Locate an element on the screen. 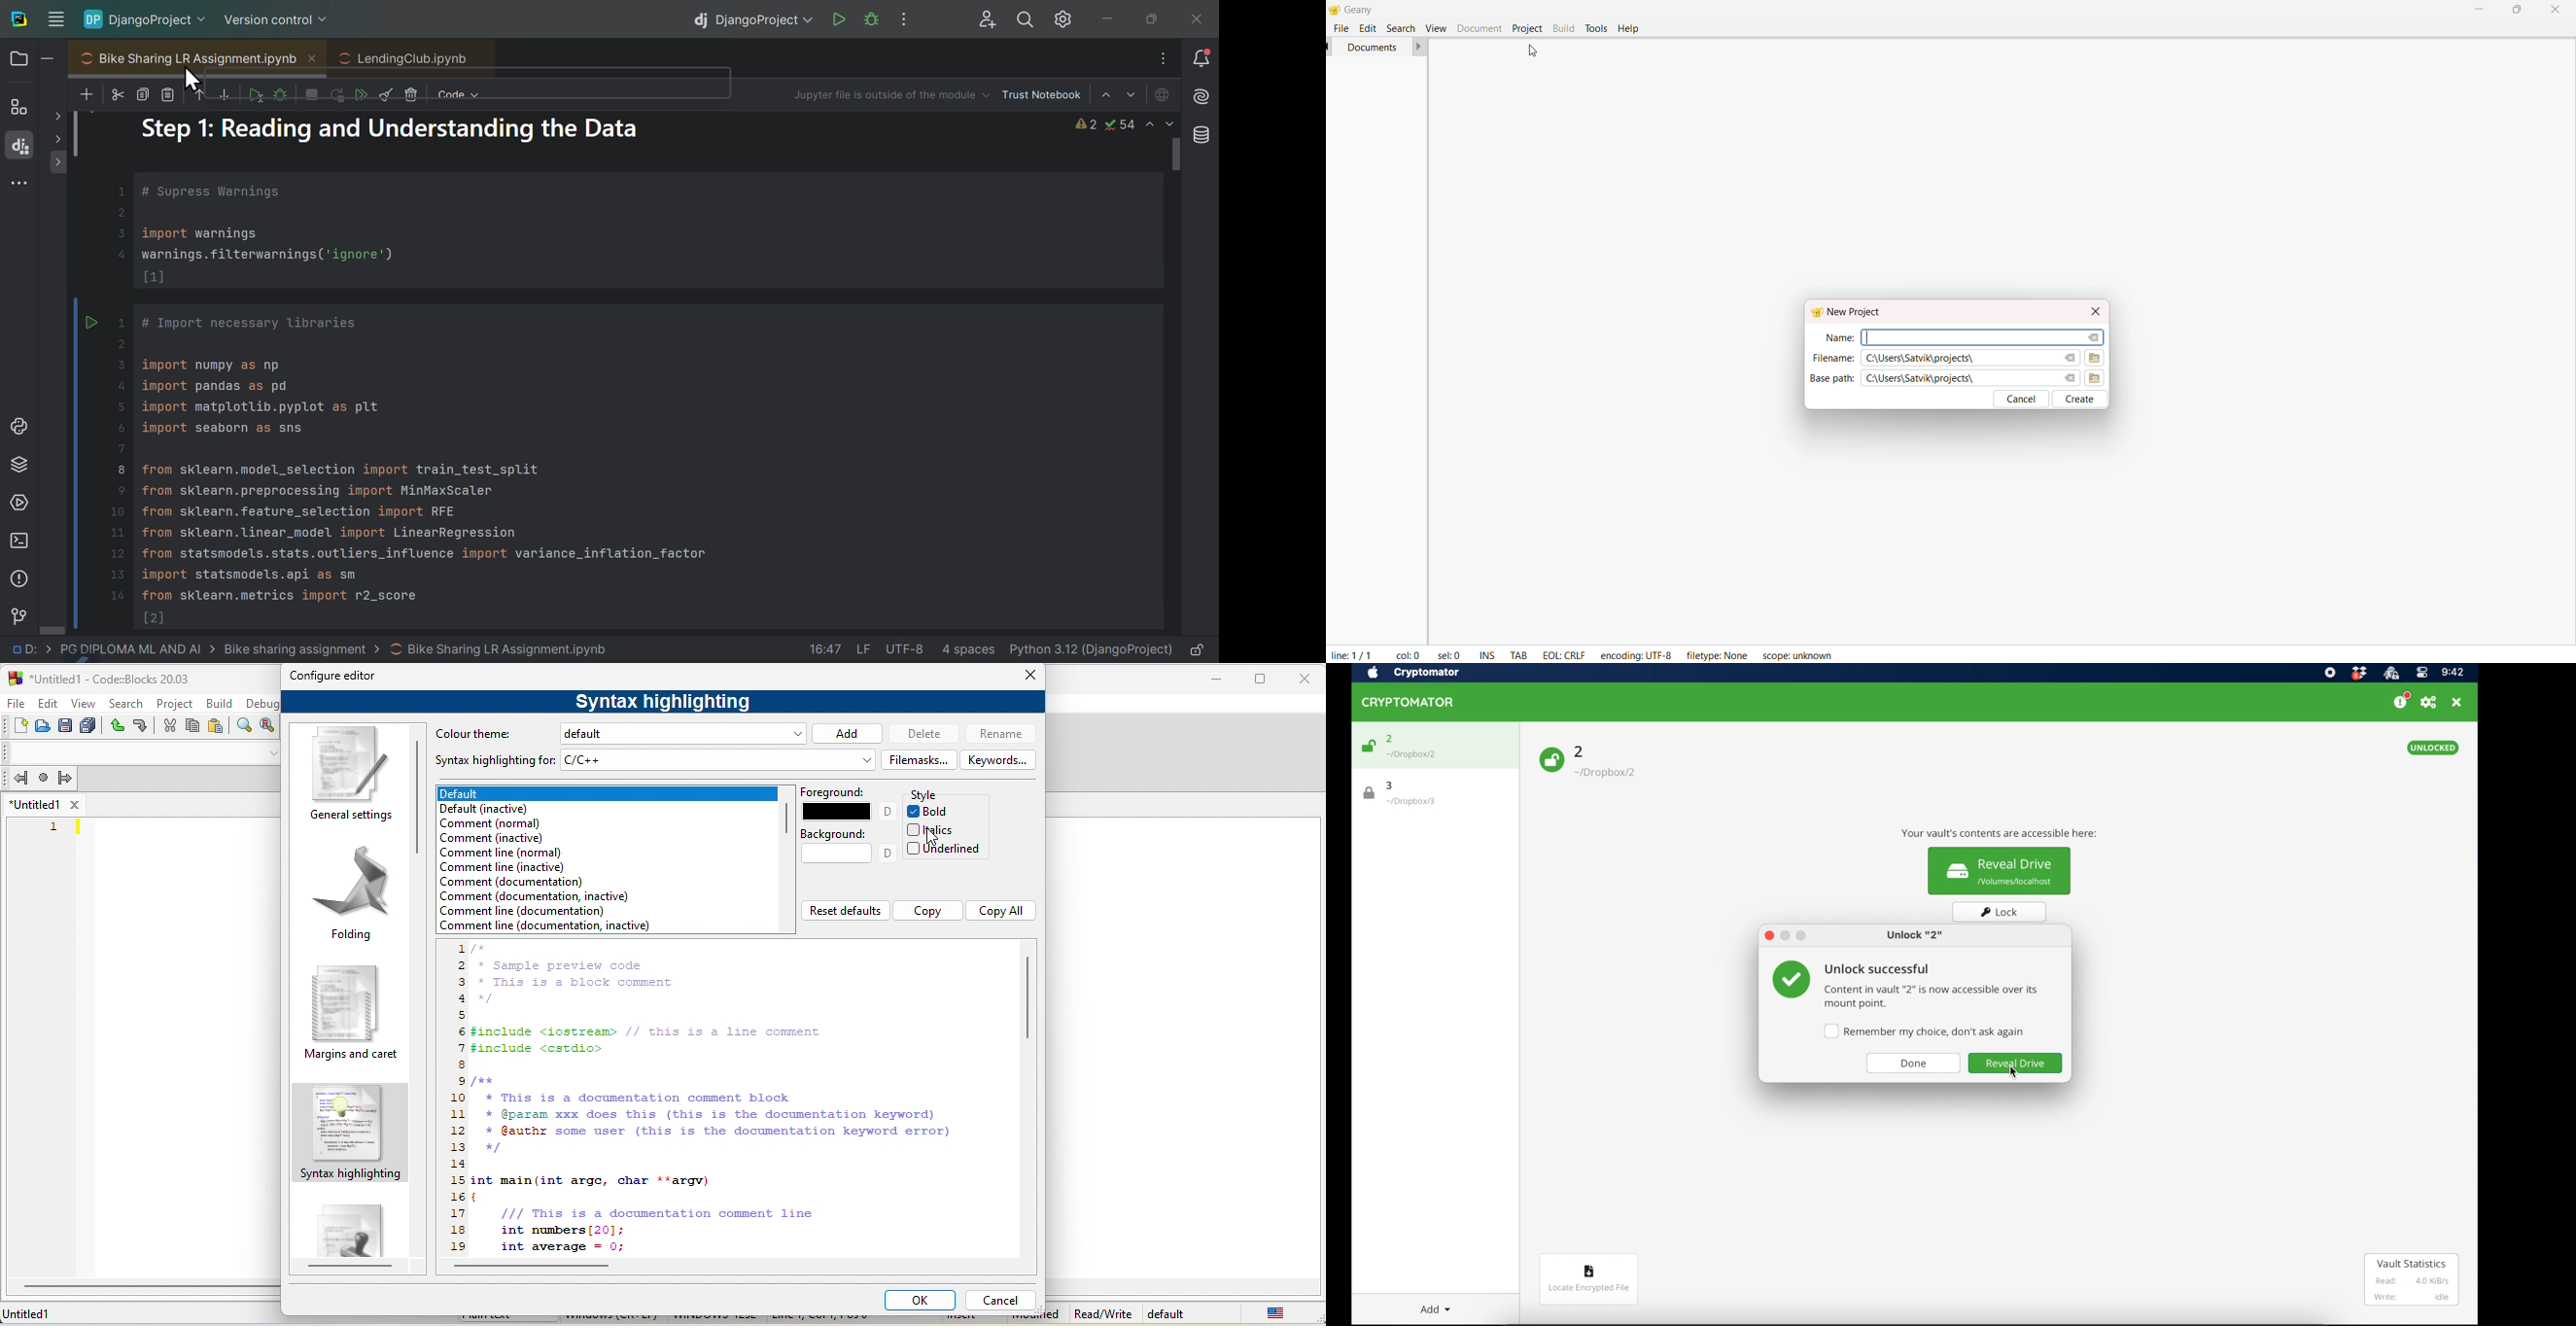   is located at coordinates (1161, 58).